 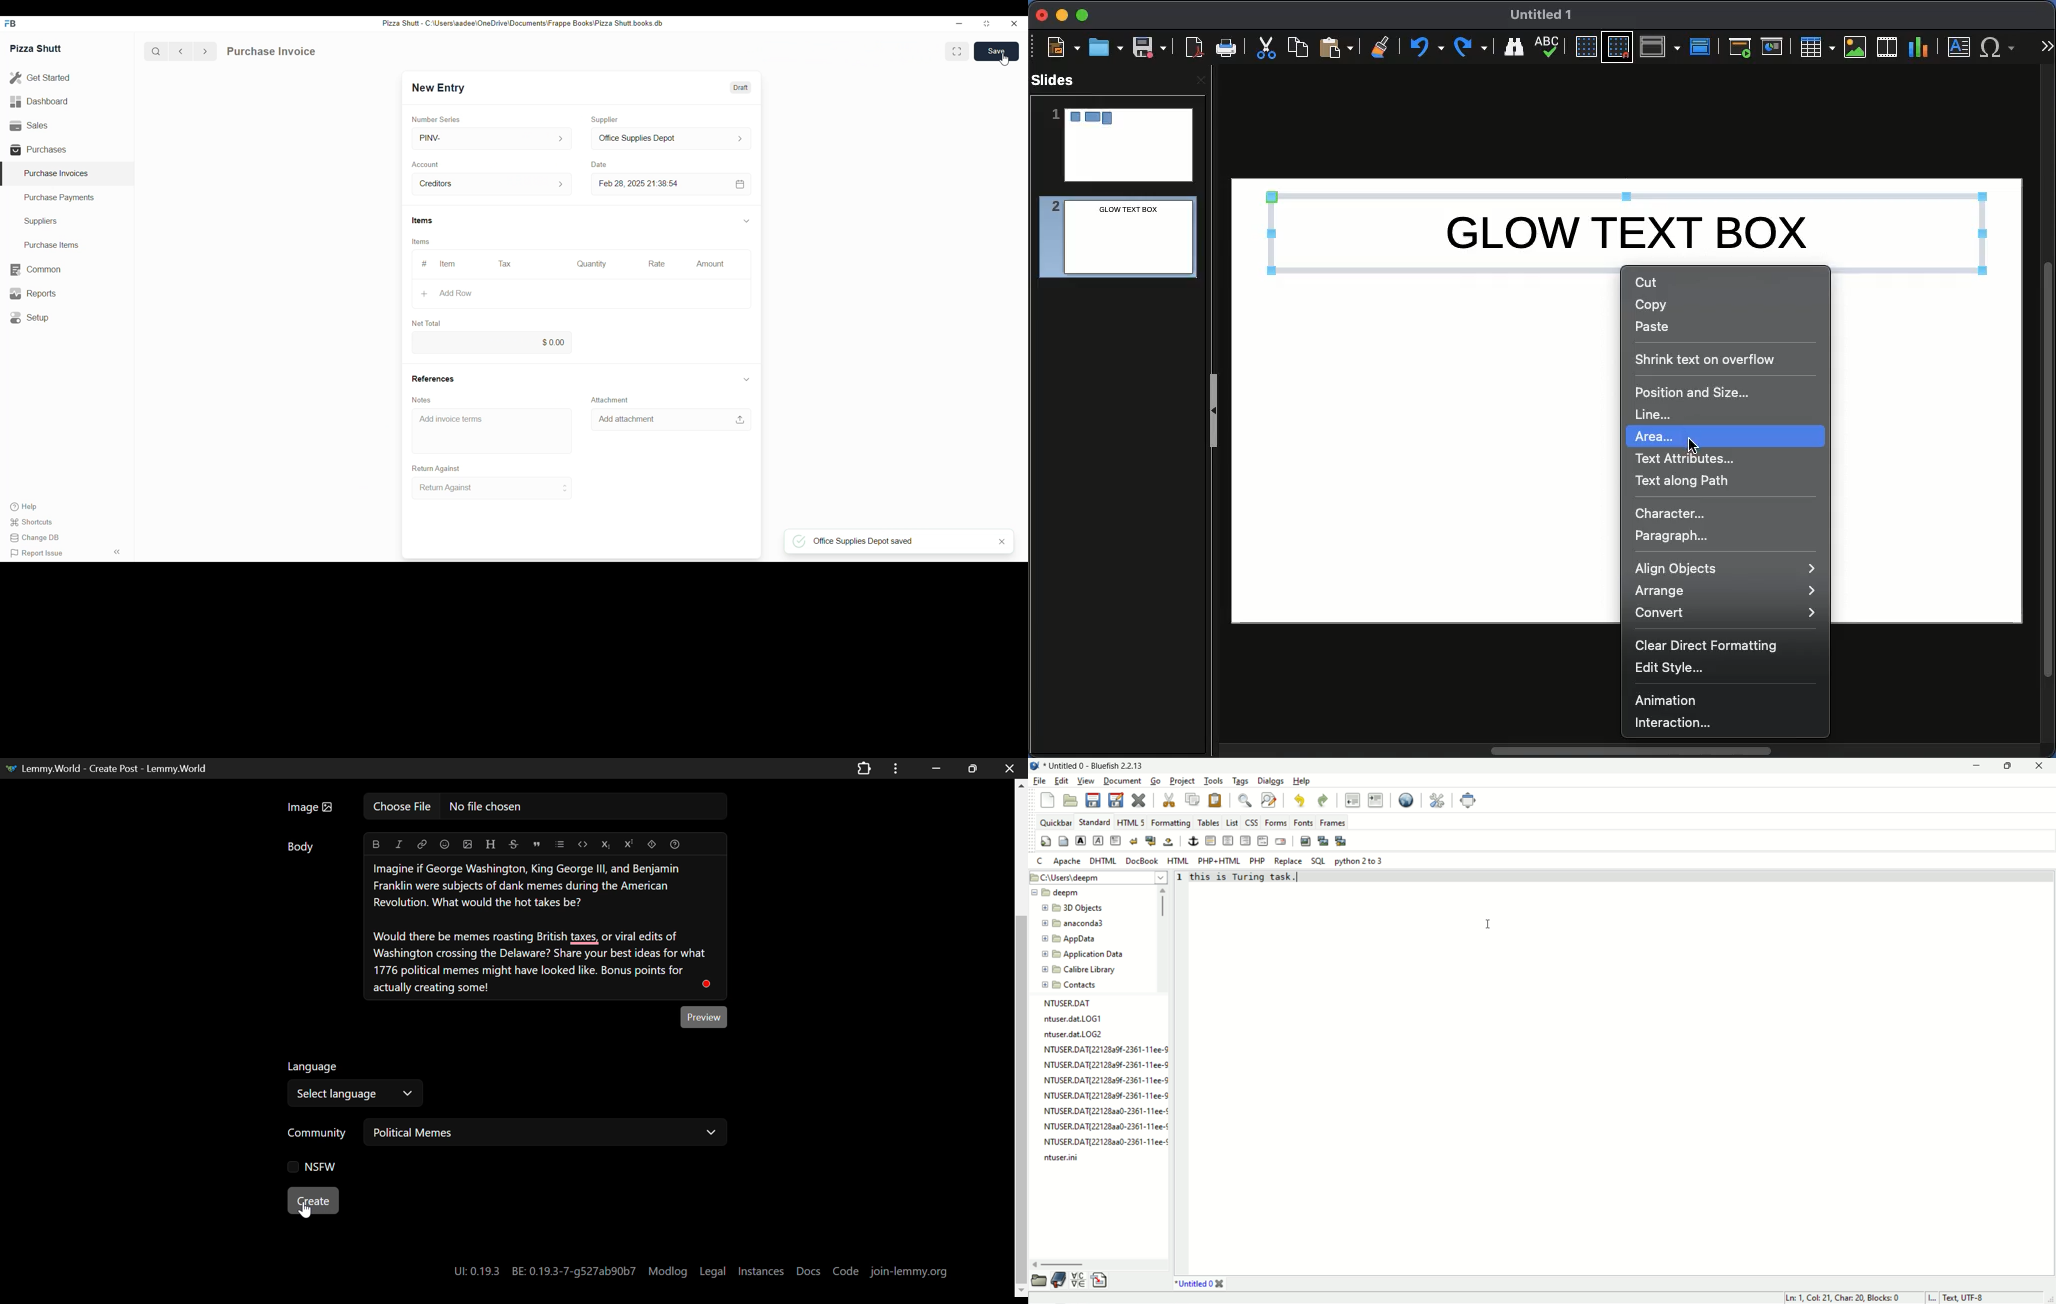 What do you see at coordinates (271, 51) in the screenshot?
I see `Purchase Invoice` at bounding box center [271, 51].